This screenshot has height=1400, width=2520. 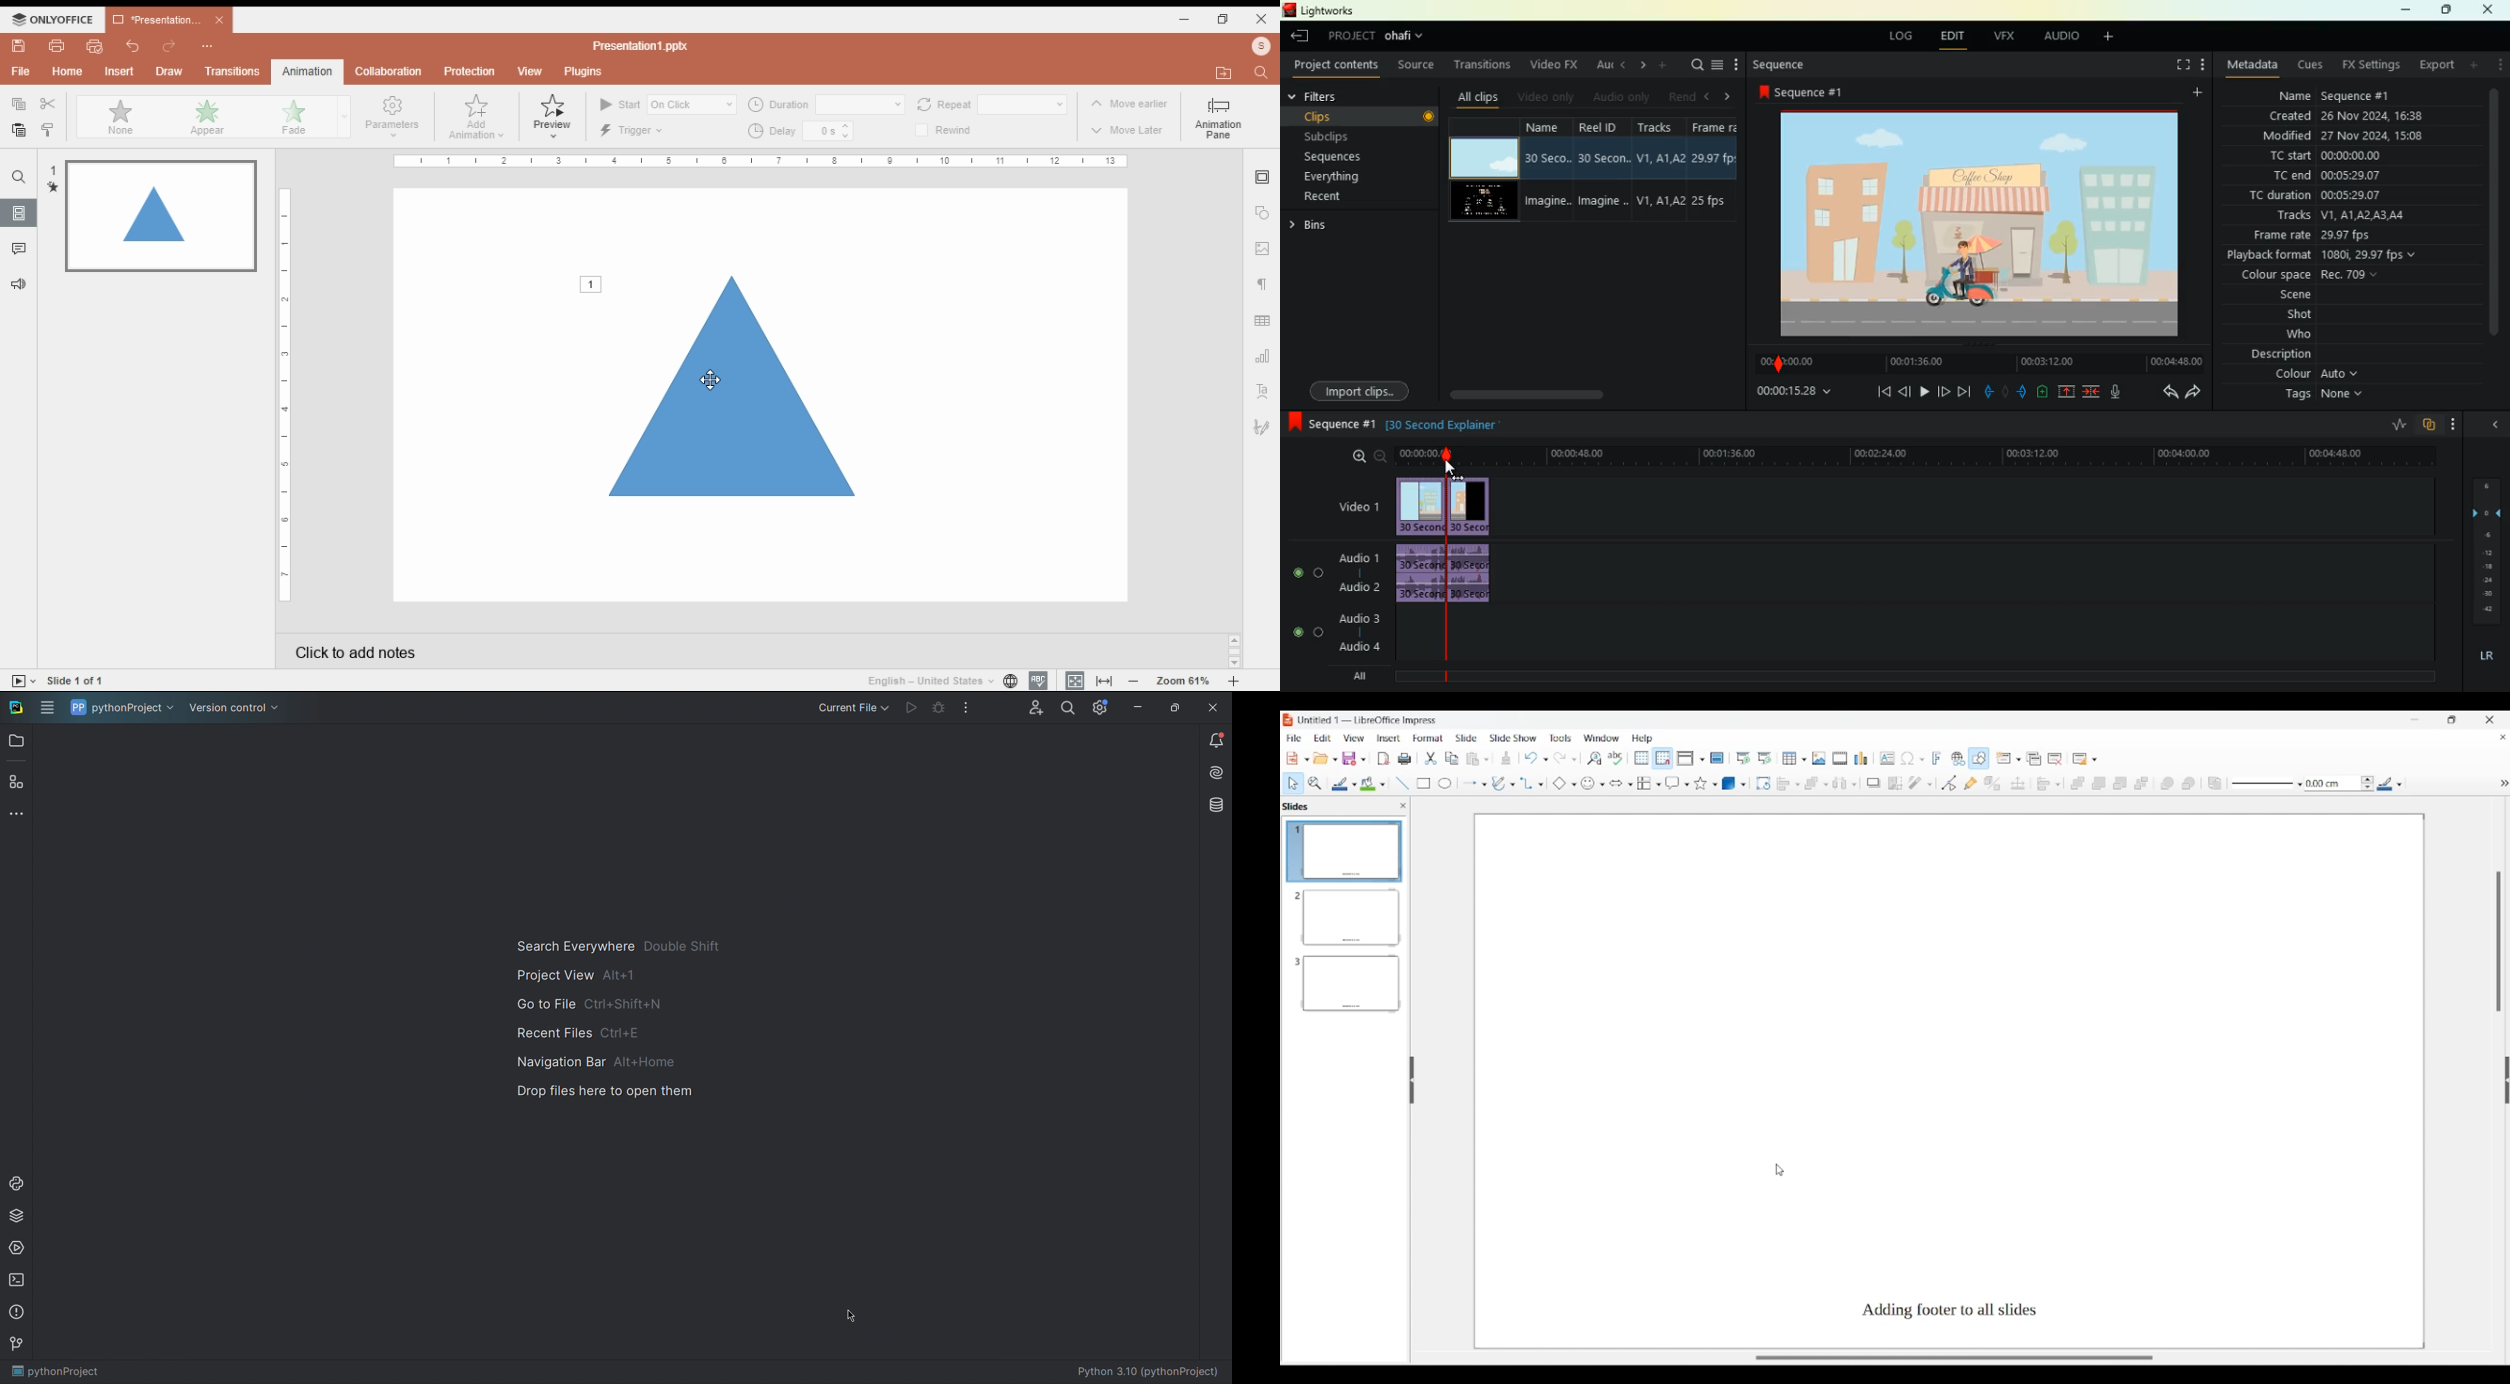 What do you see at coordinates (1887, 758) in the screenshot?
I see `Insert textbox` at bounding box center [1887, 758].